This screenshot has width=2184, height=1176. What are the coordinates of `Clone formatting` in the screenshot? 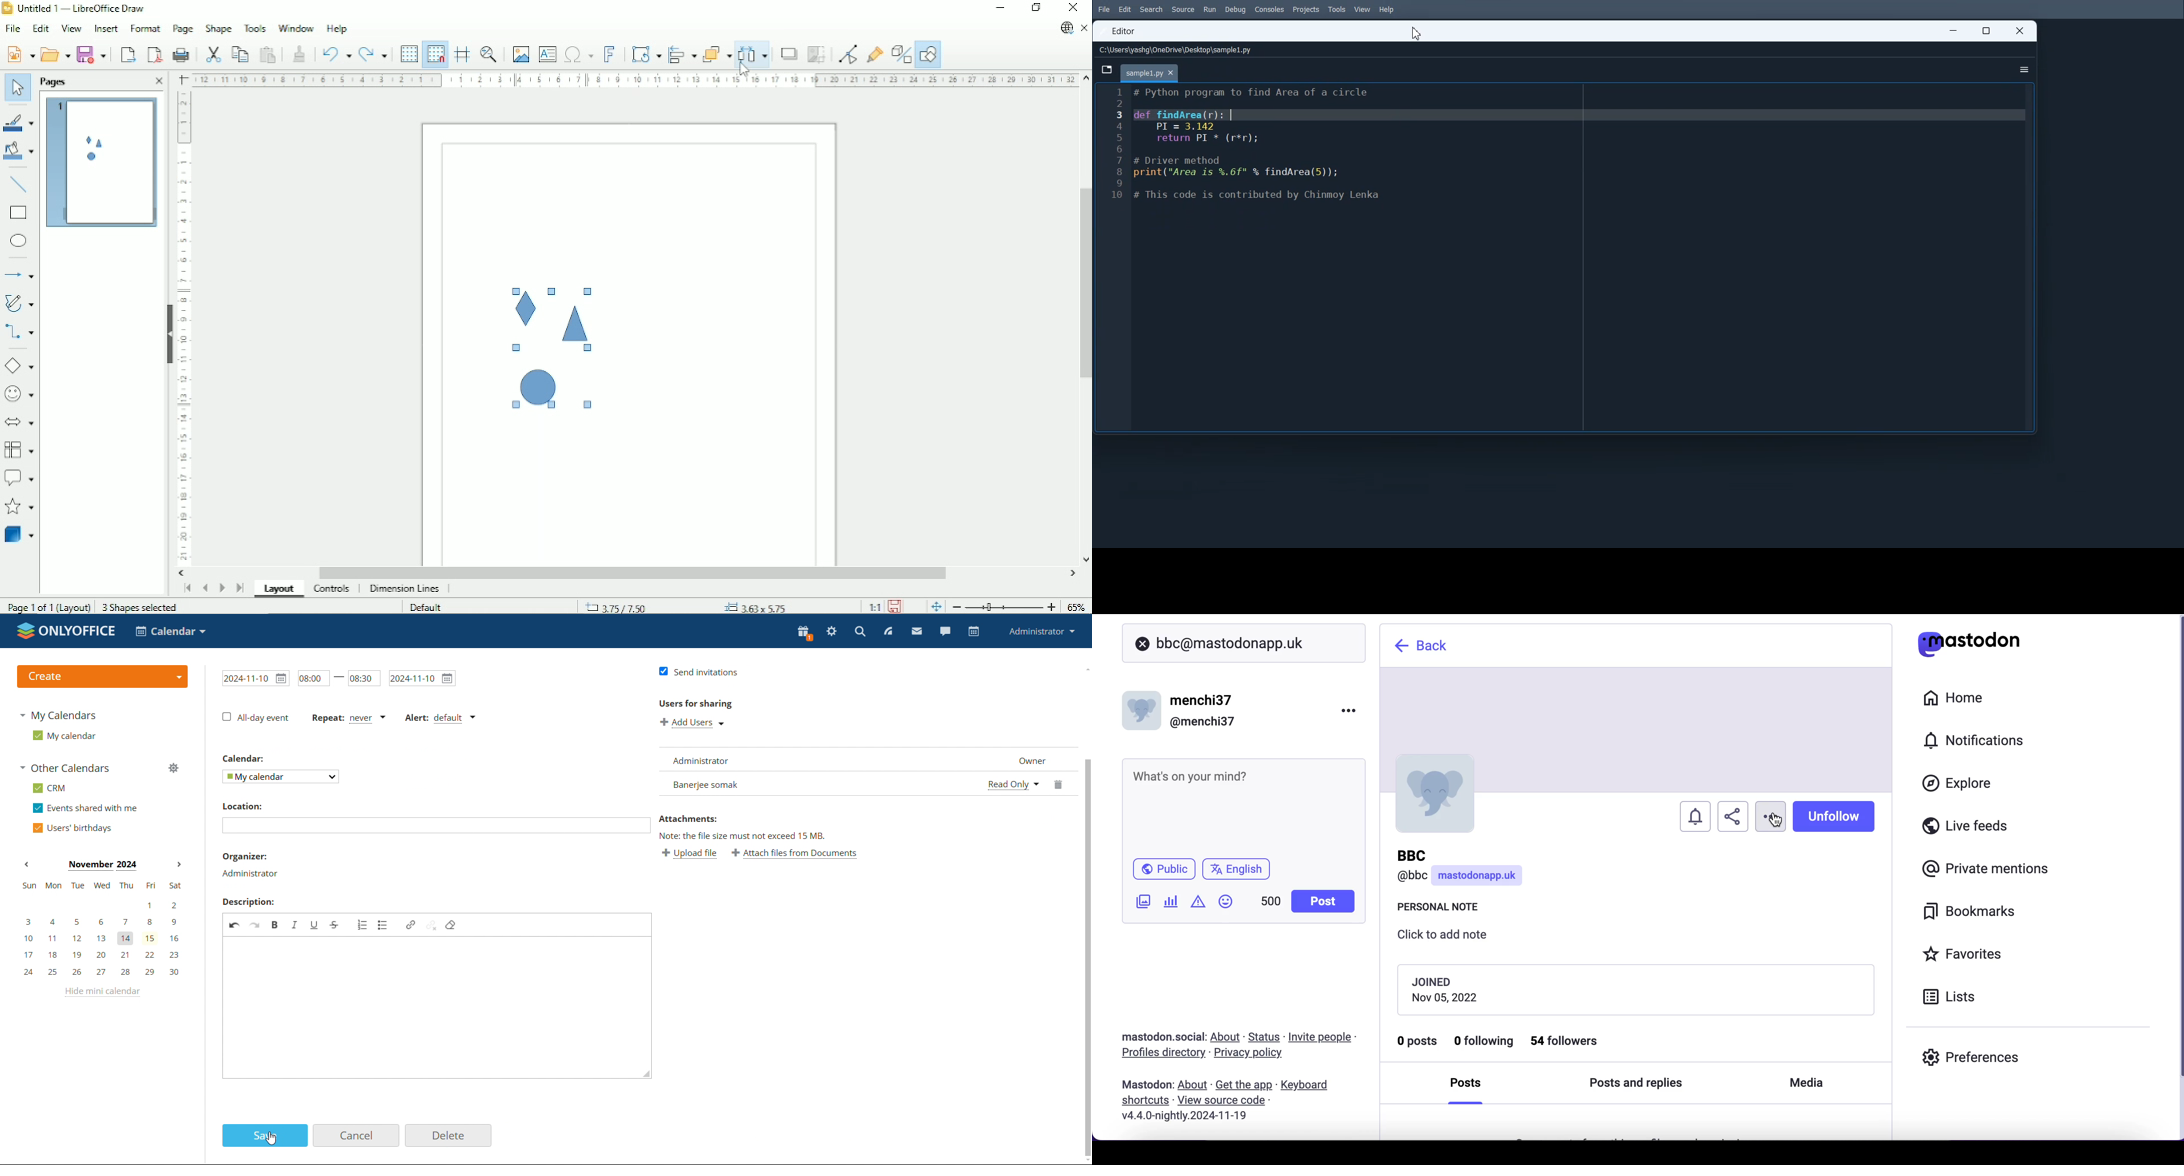 It's located at (300, 53).